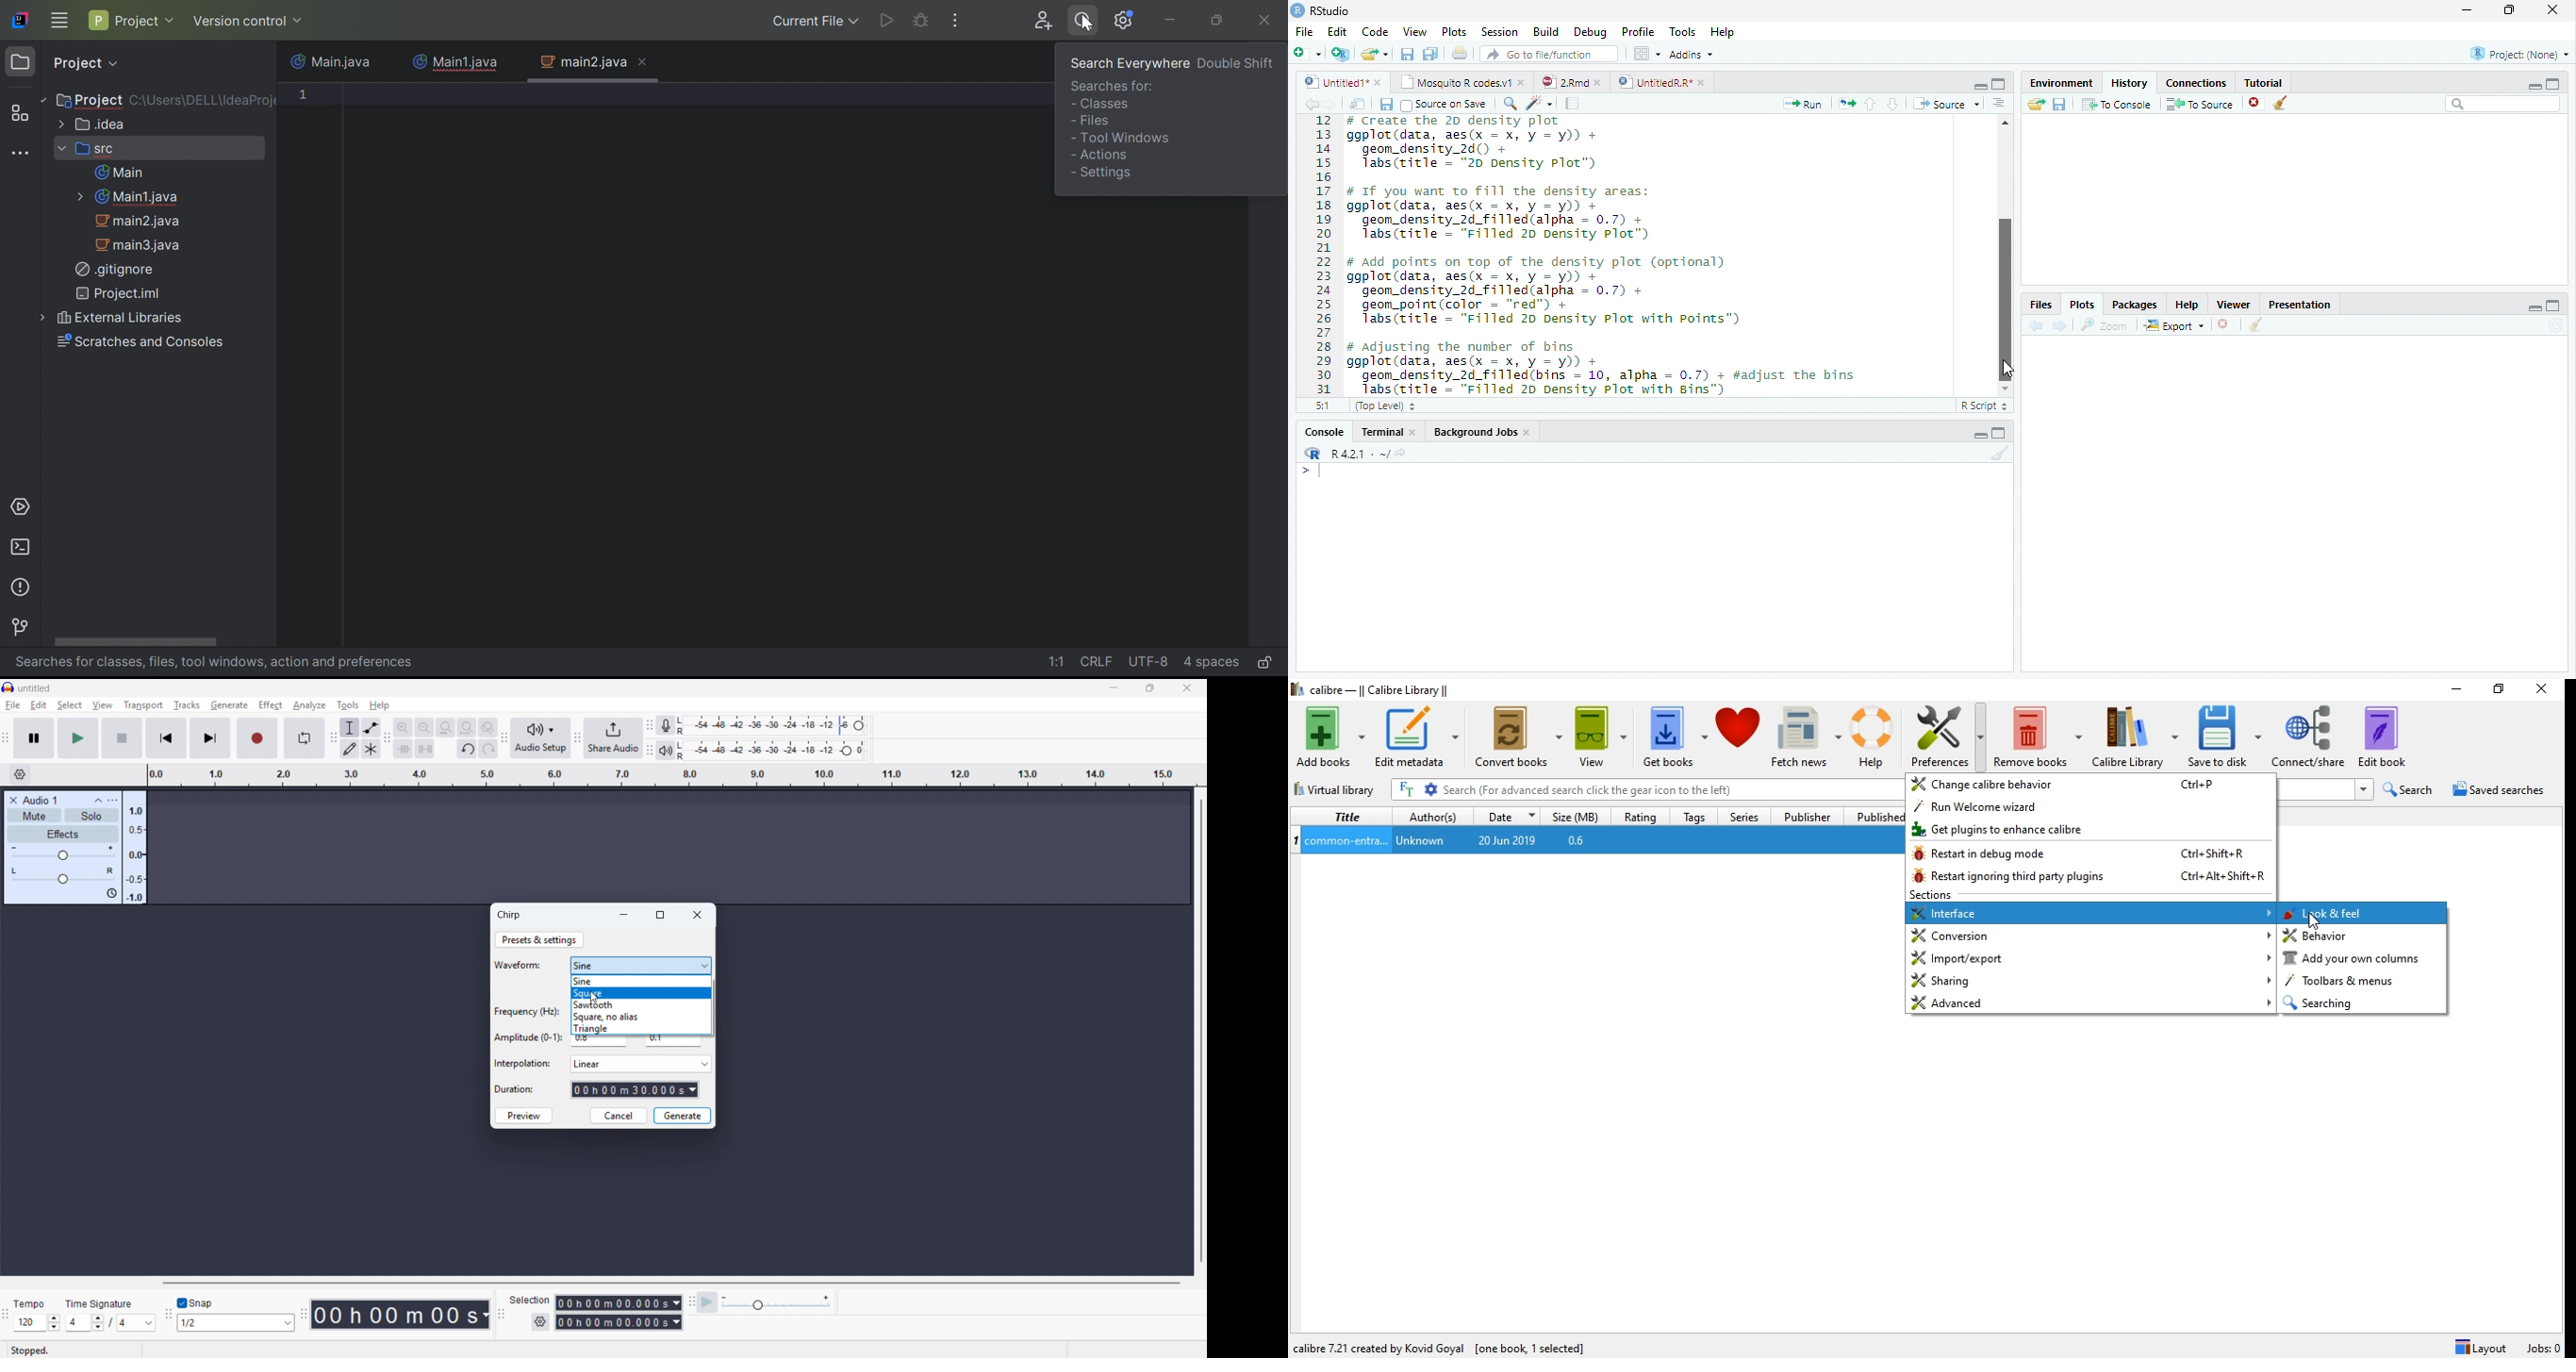 This screenshot has height=1372, width=2576. What do you see at coordinates (270, 705) in the screenshot?
I see `Effect ` at bounding box center [270, 705].